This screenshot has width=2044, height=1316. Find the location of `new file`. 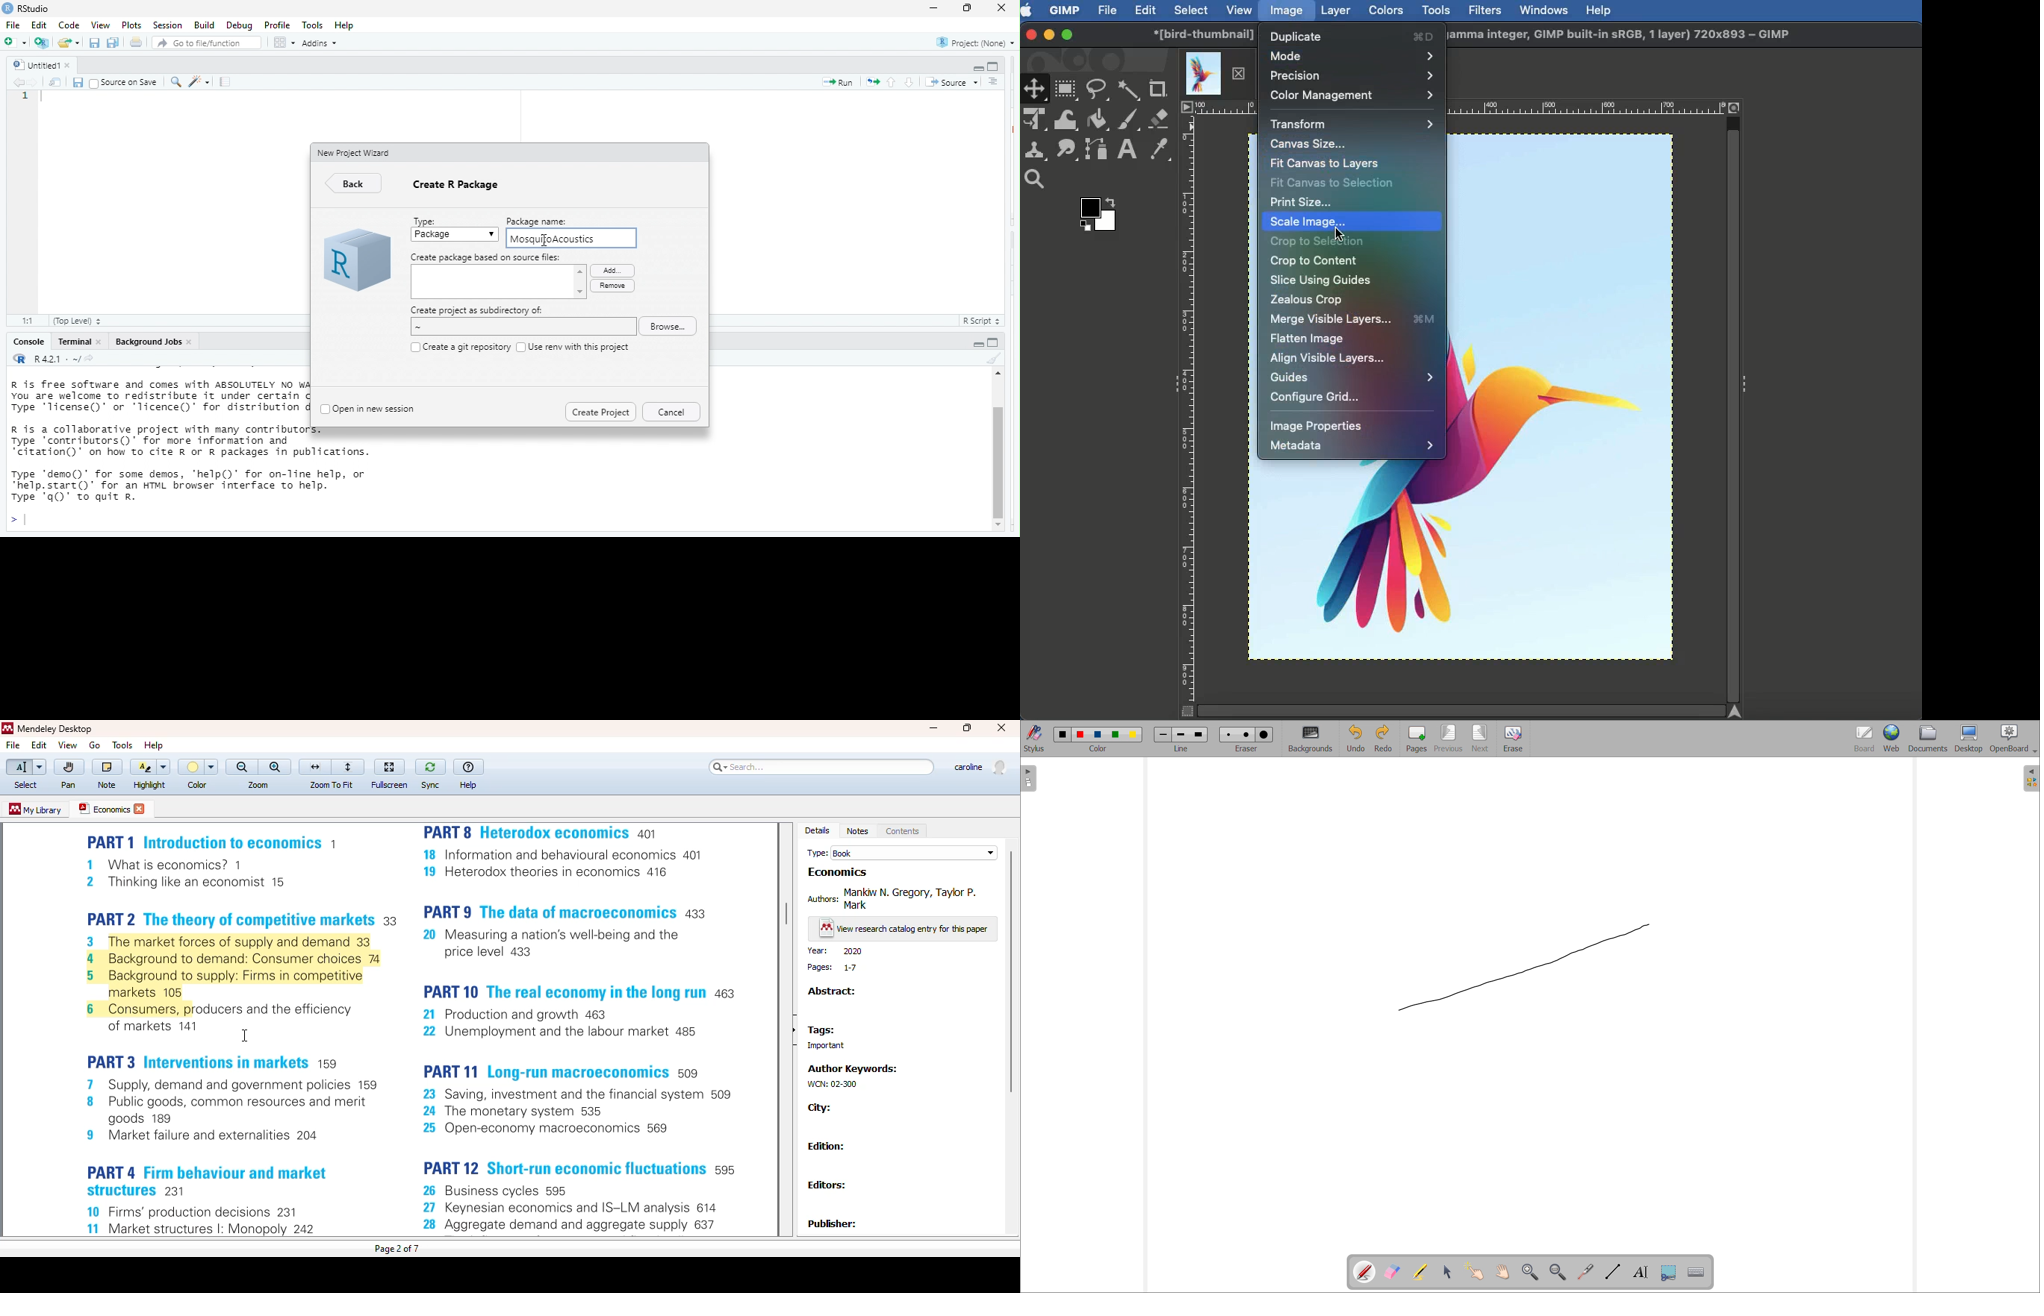

new file is located at coordinates (14, 43).